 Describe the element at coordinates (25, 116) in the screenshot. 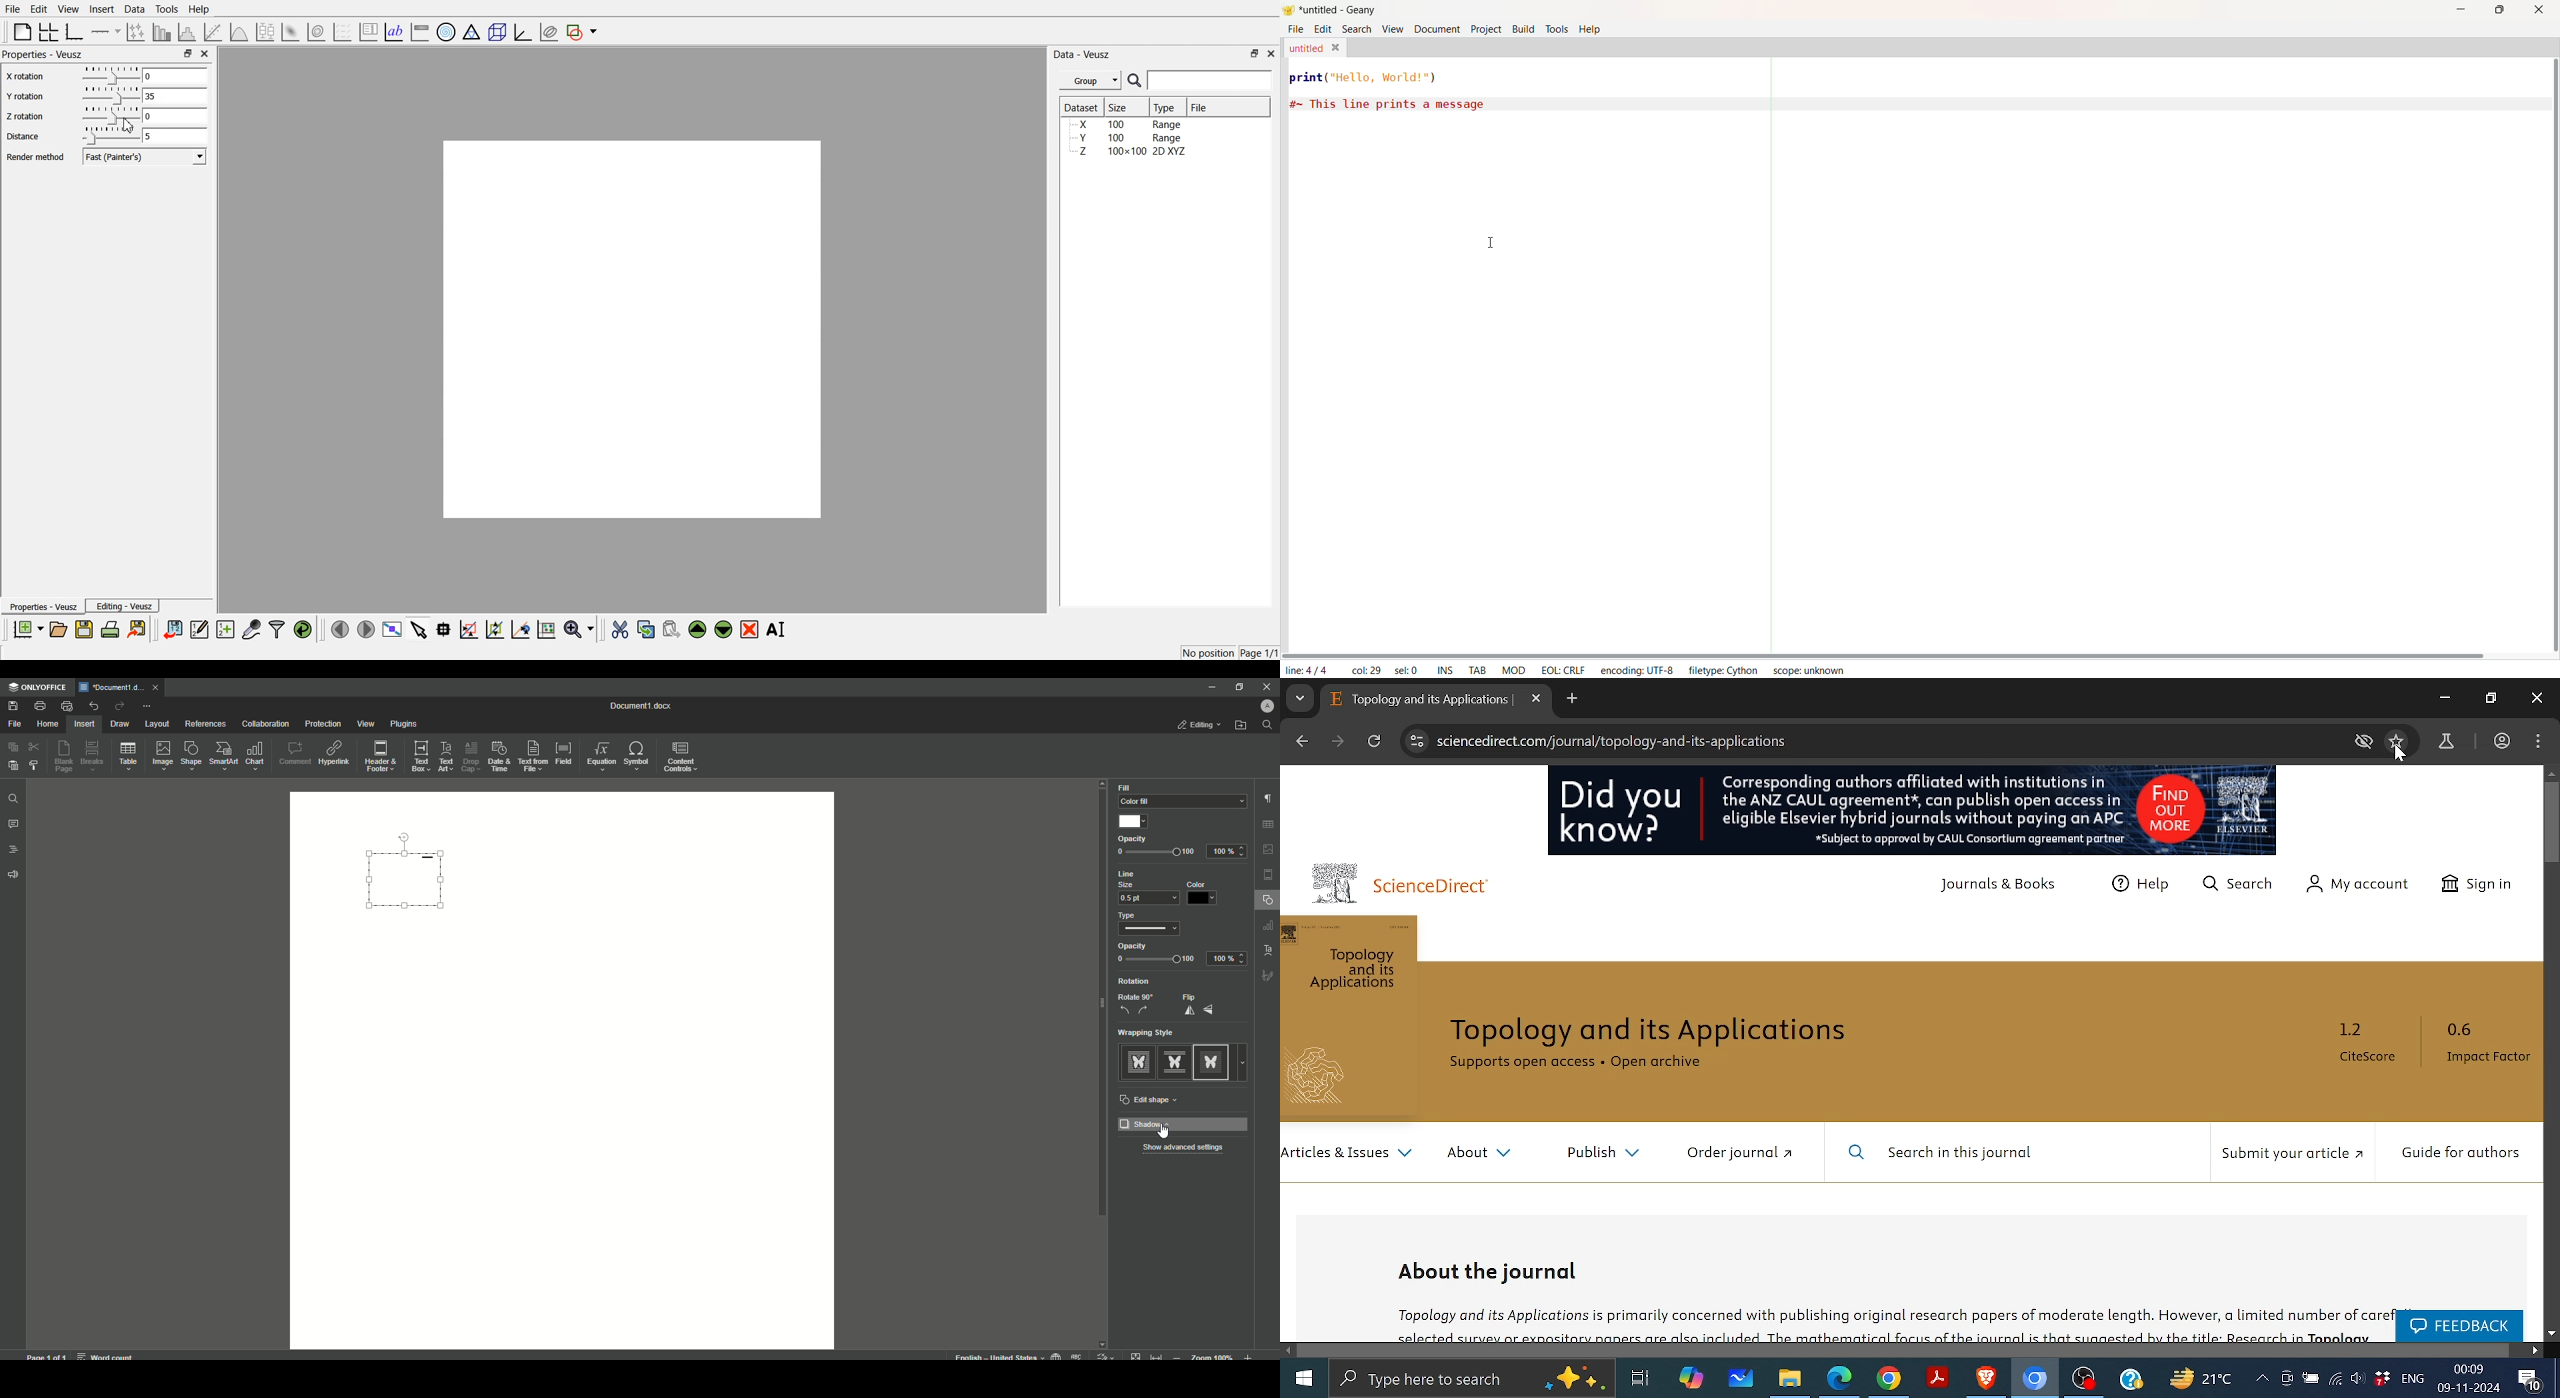

I see `Z rotation` at that location.